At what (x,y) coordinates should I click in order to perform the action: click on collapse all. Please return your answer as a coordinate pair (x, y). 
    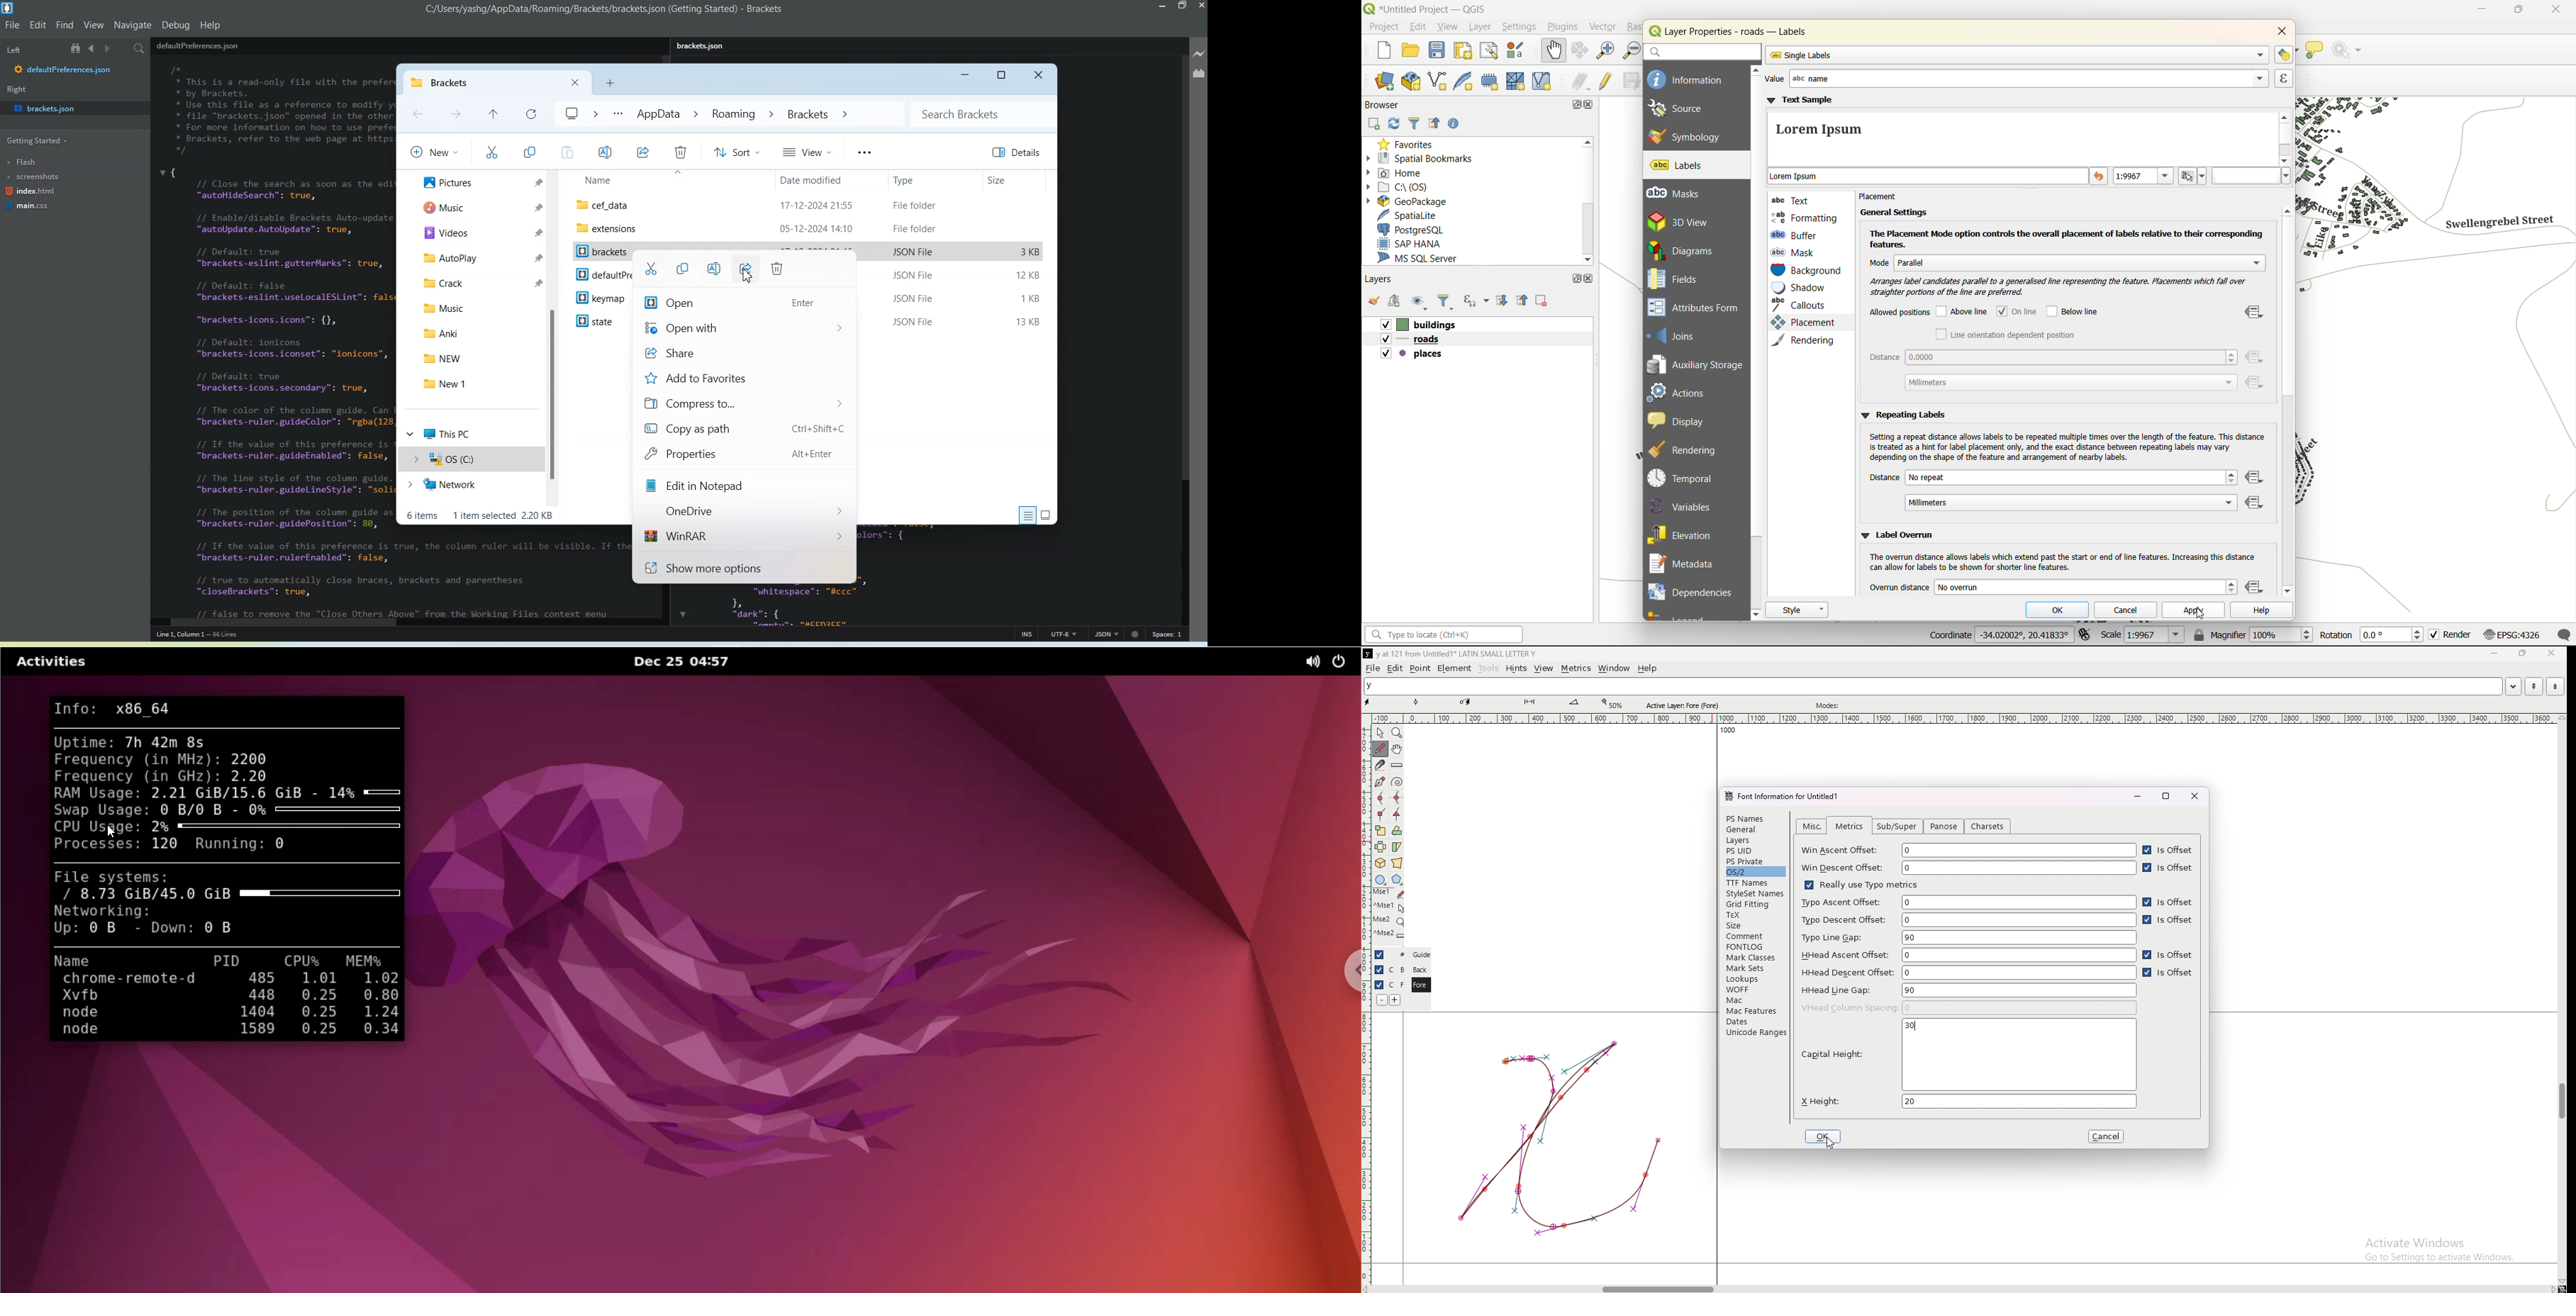
    Looking at the image, I should click on (1523, 302).